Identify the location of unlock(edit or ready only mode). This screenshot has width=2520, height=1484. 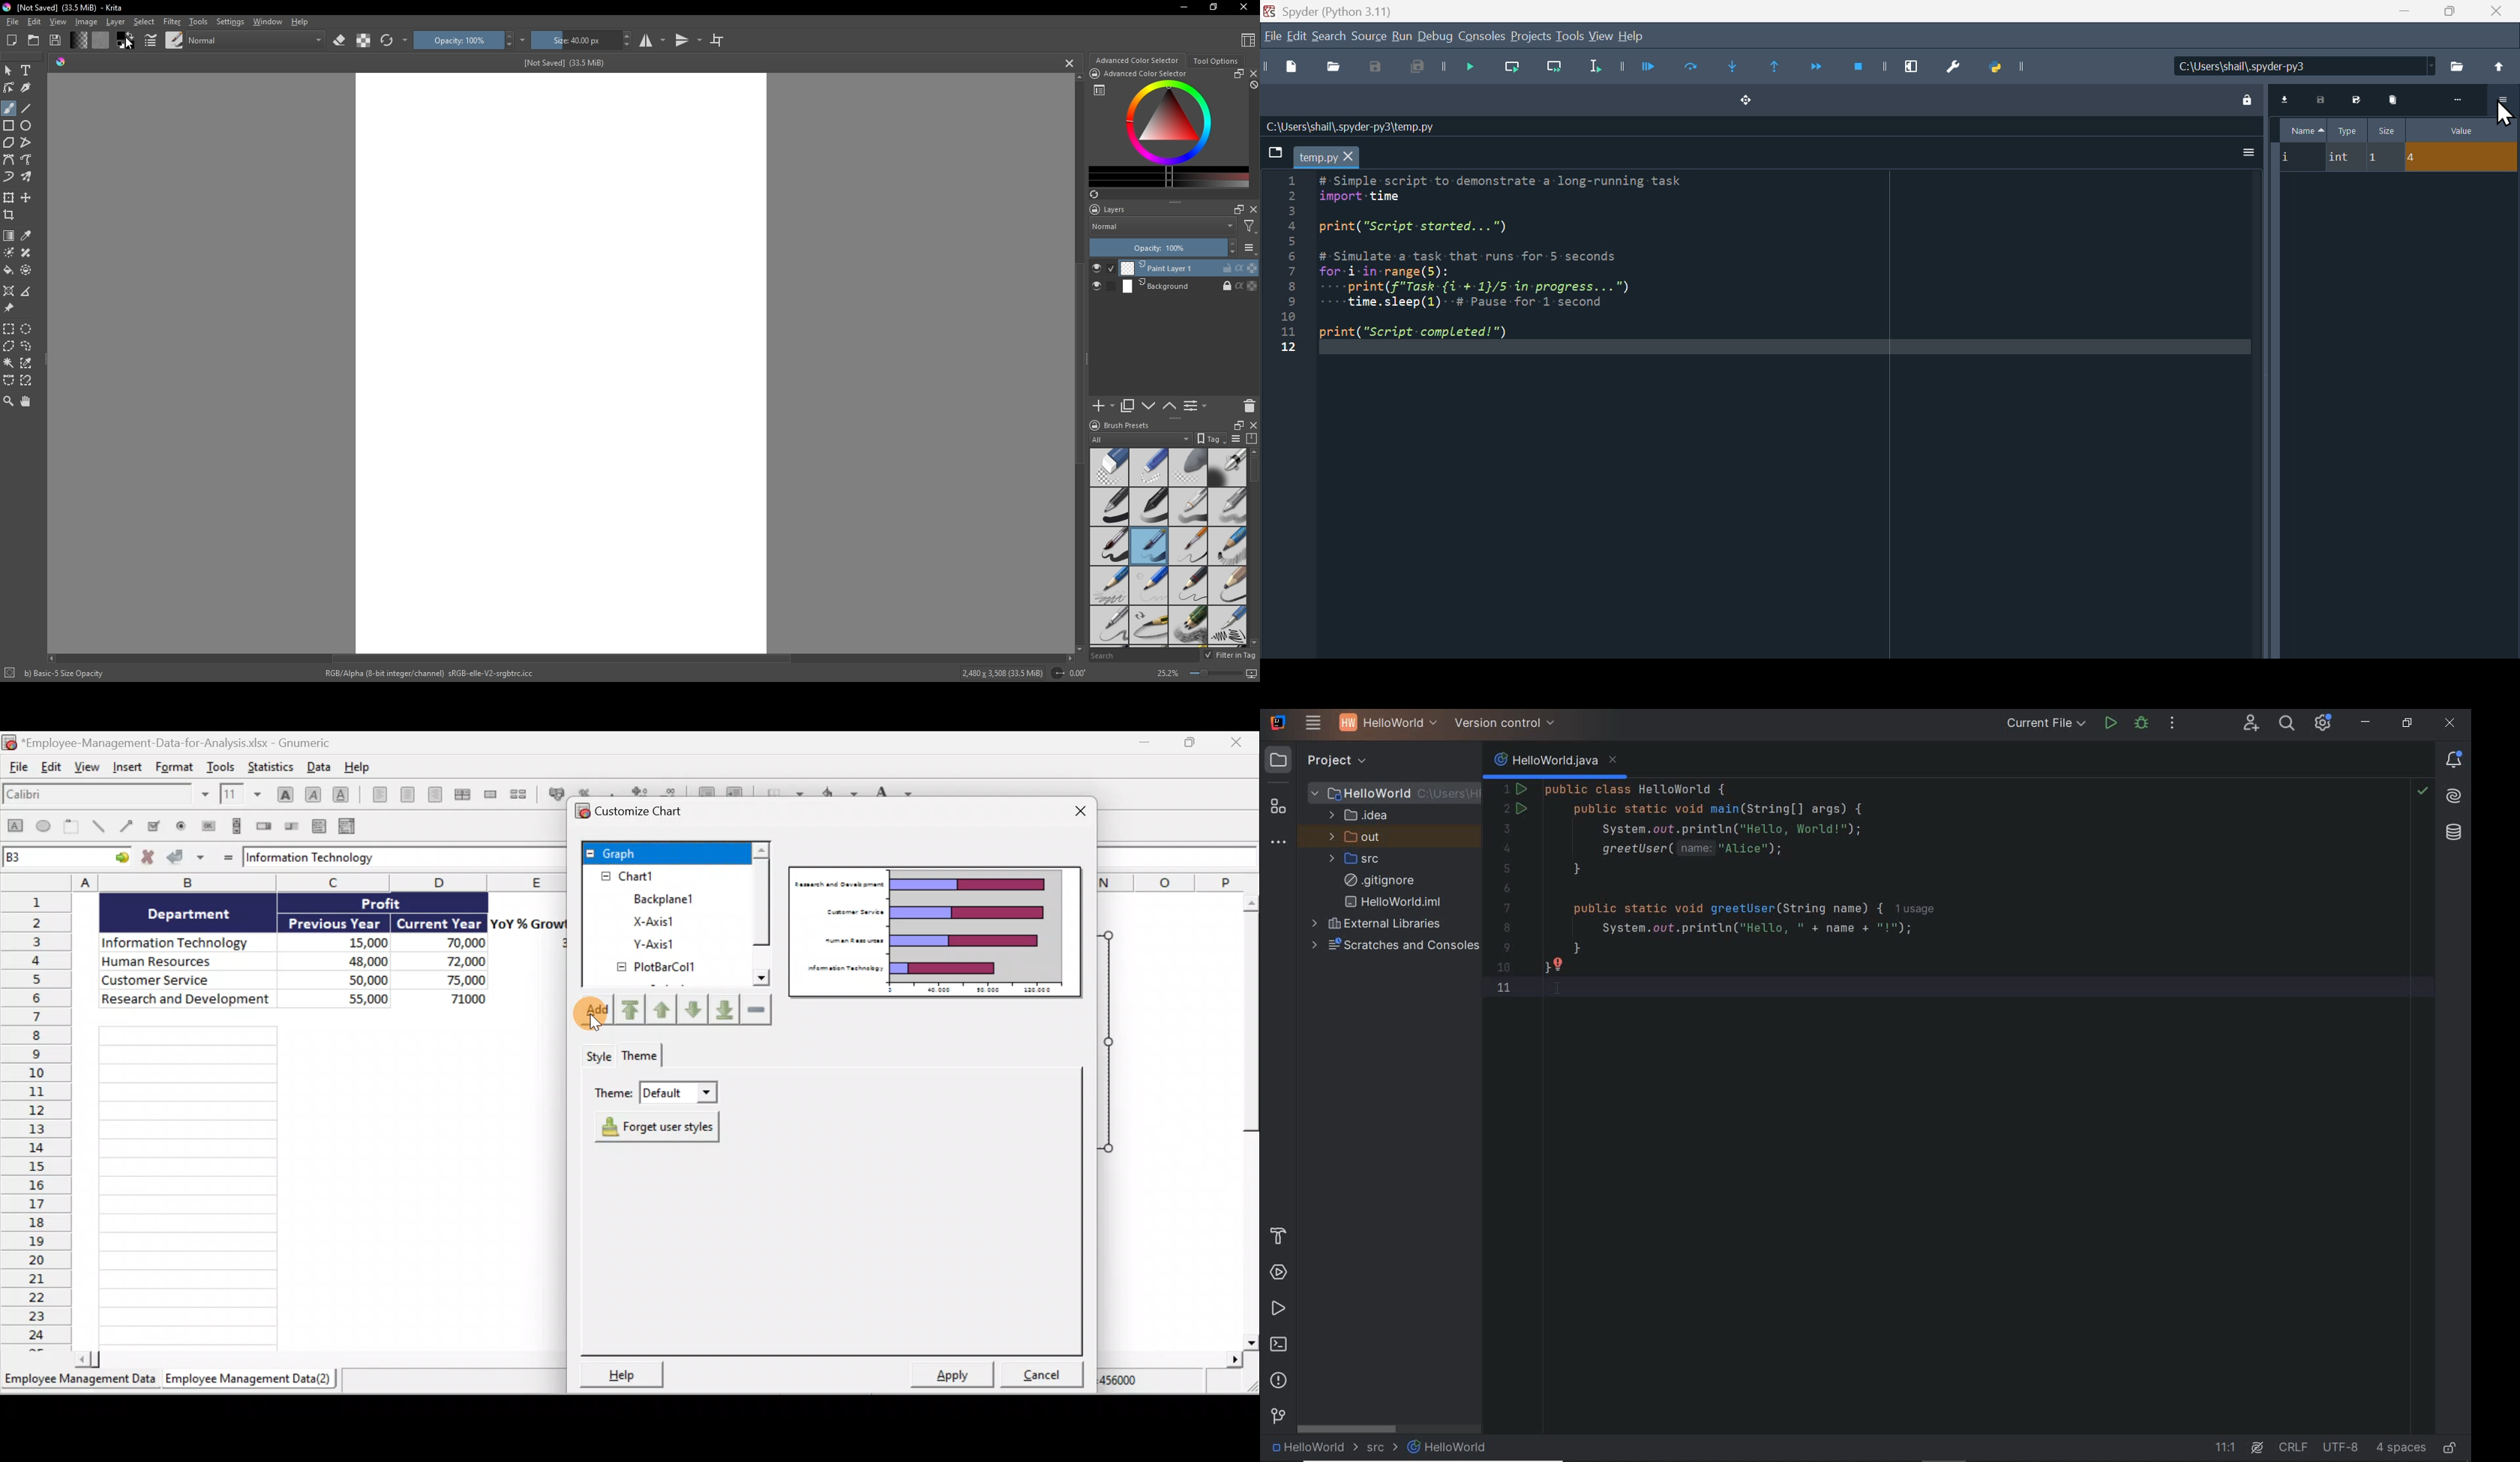
(2450, 1445).